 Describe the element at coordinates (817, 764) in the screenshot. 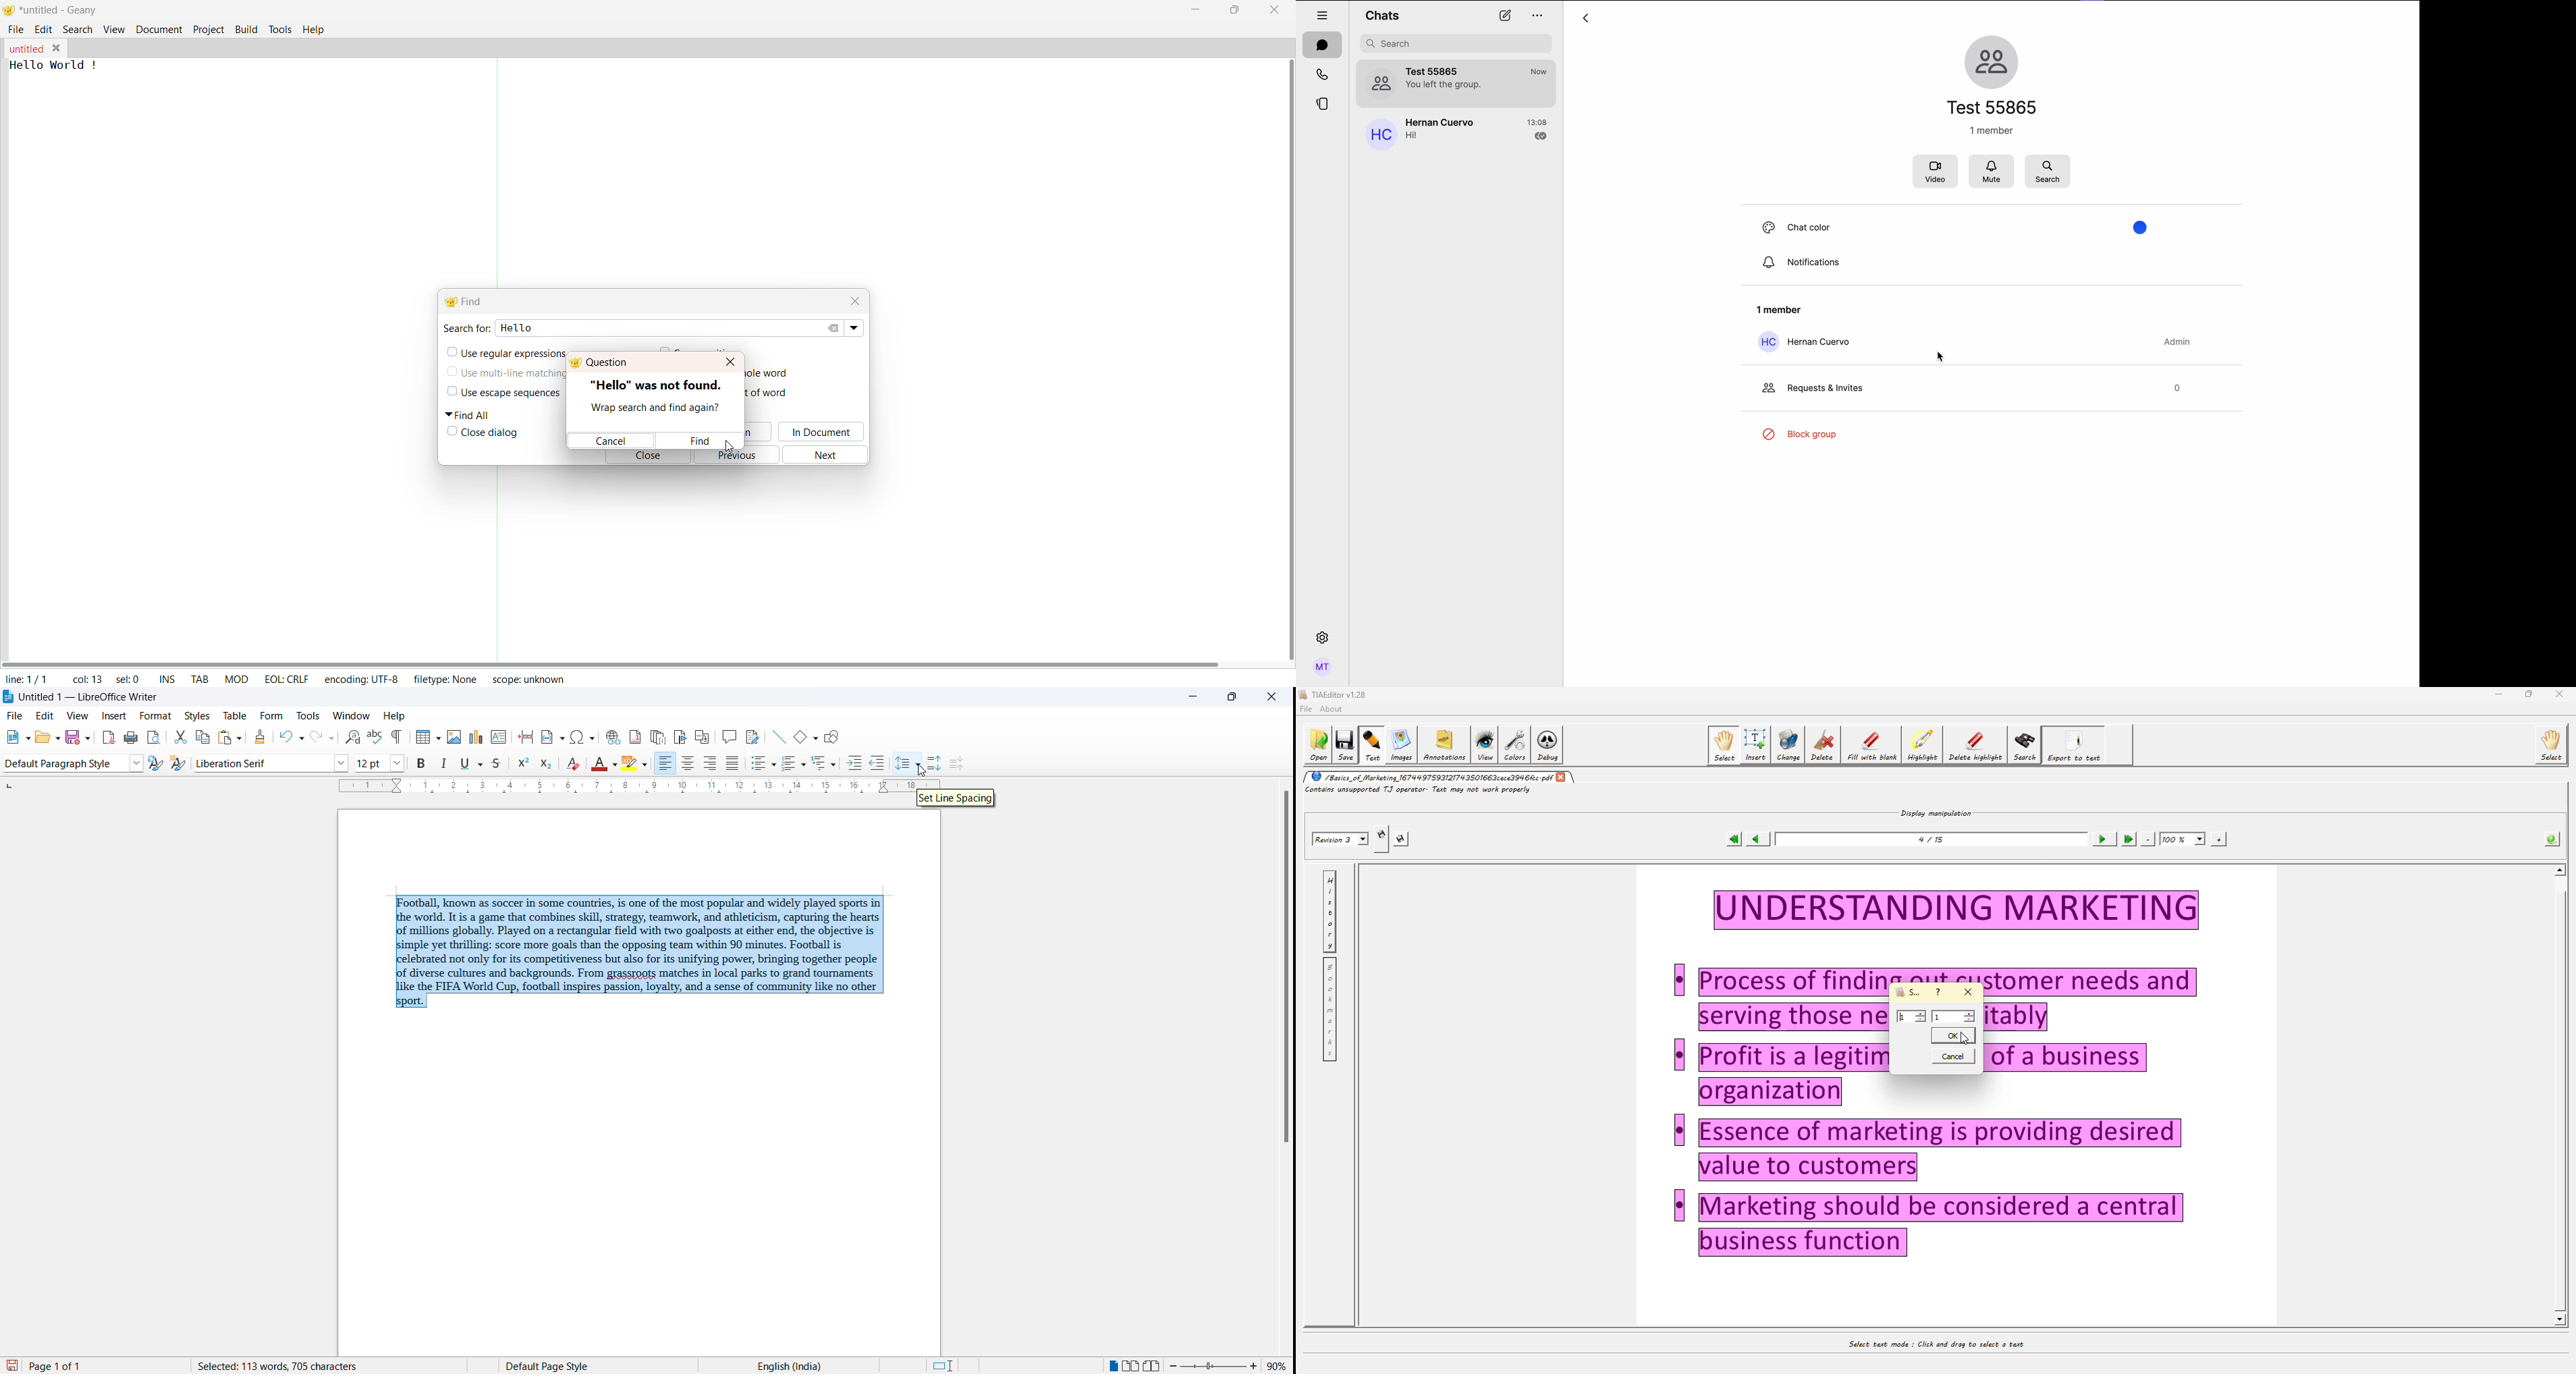

I see `outline format ` at that location.